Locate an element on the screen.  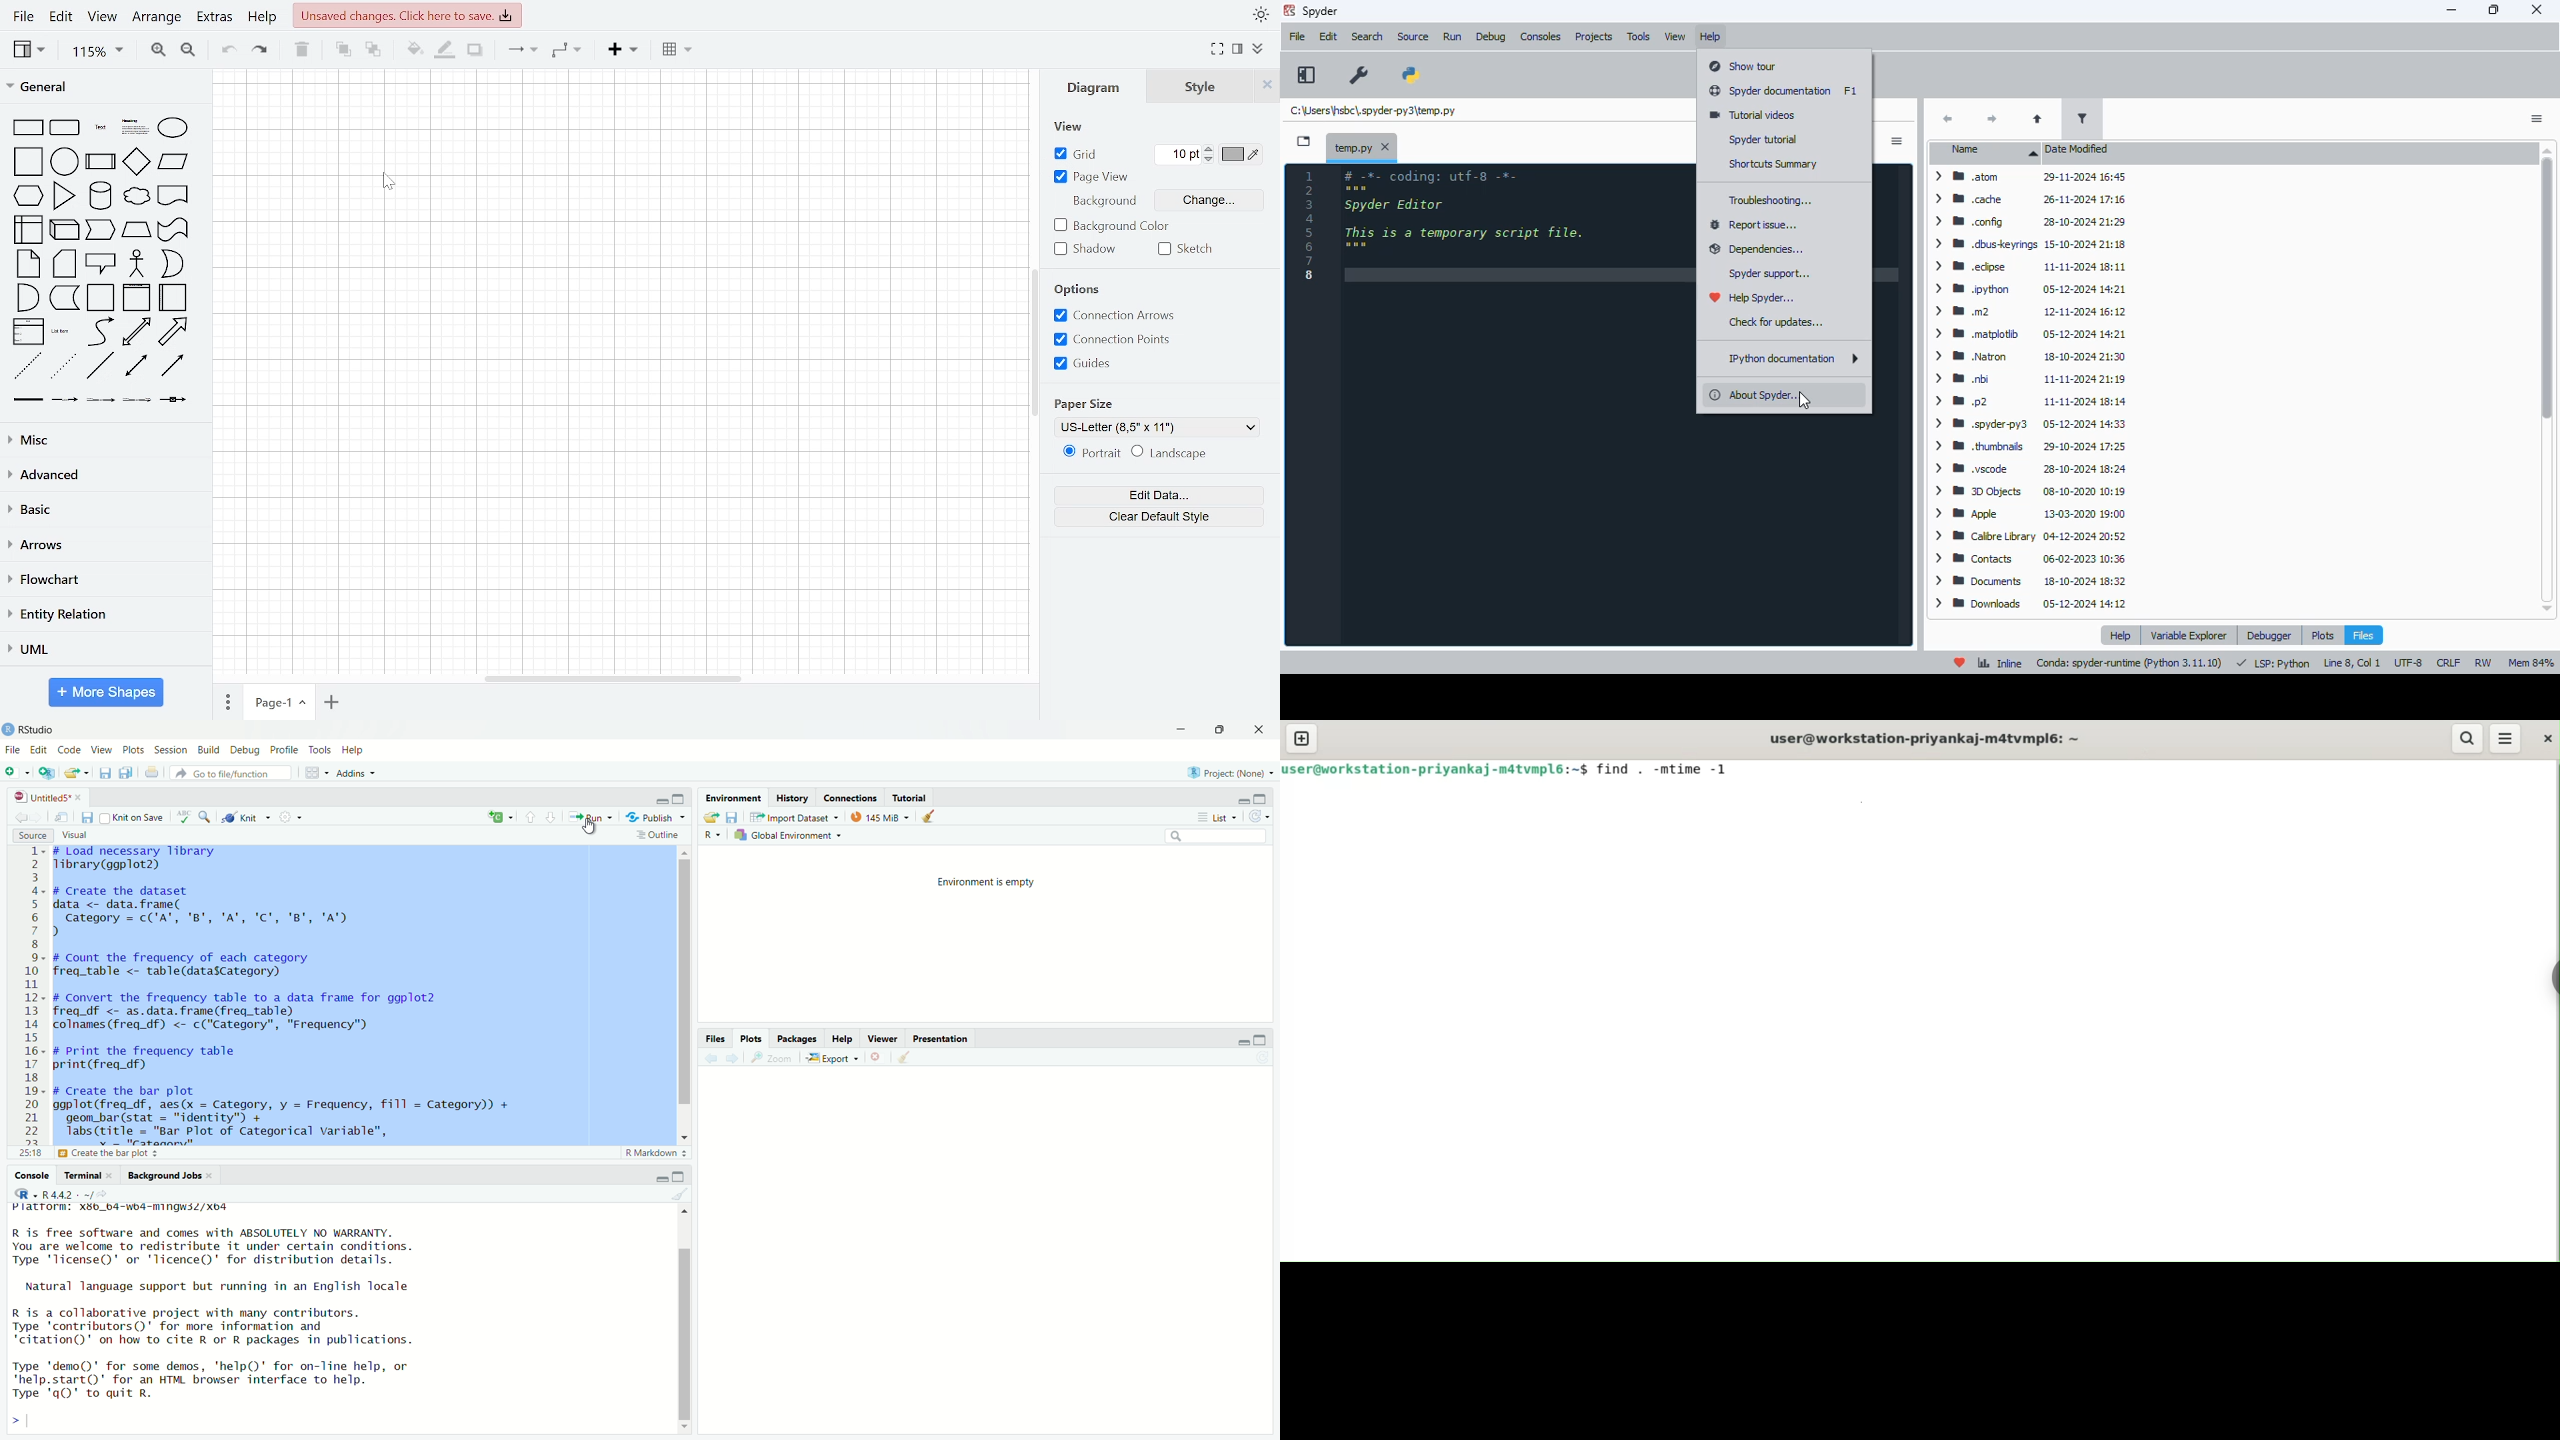
filter is located at coordinates (2084, 119).